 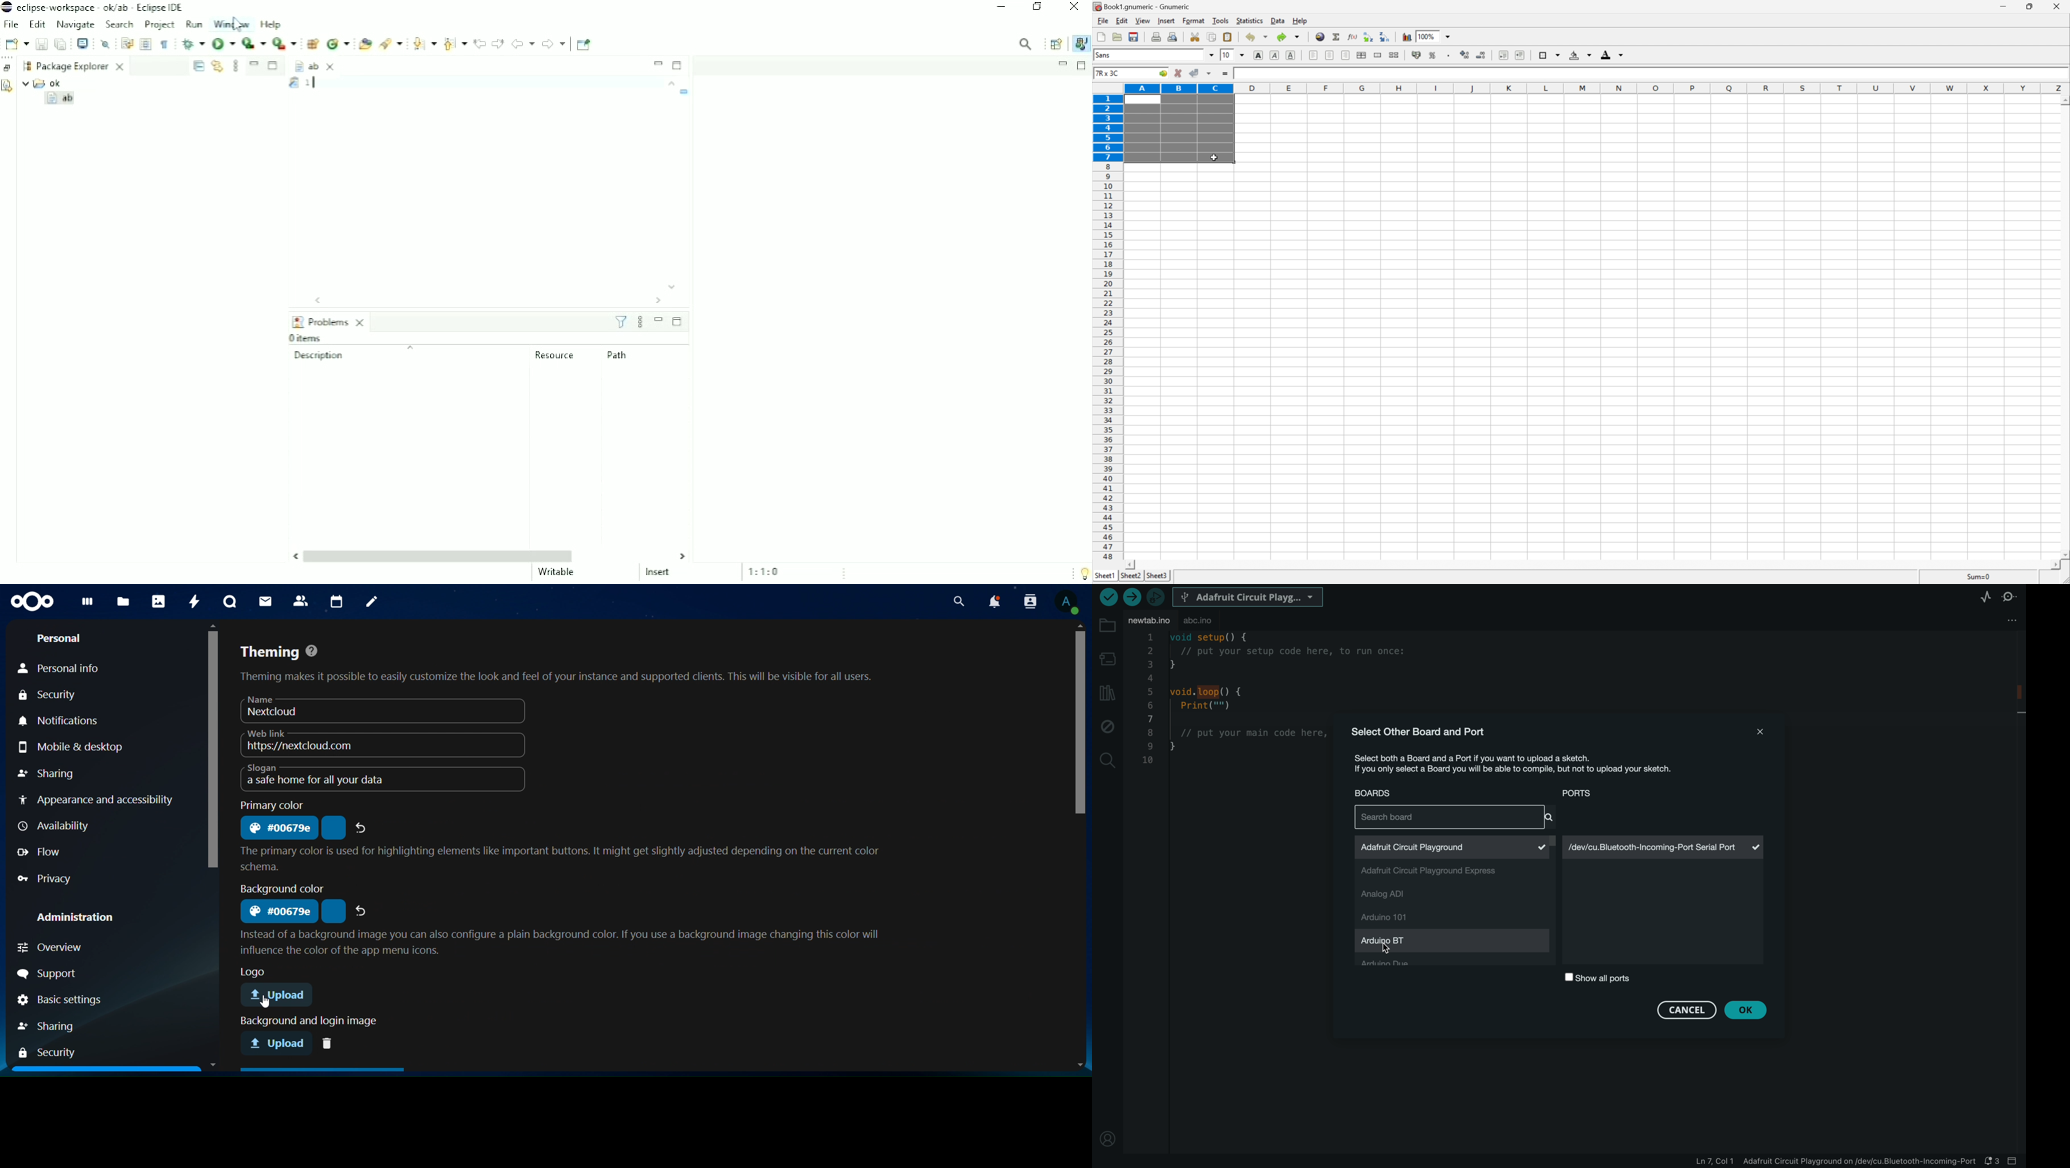 What do you see at coordinates (1643, 333) in the screenshot?
I see `Cells` at bounding box center [1643, 333].